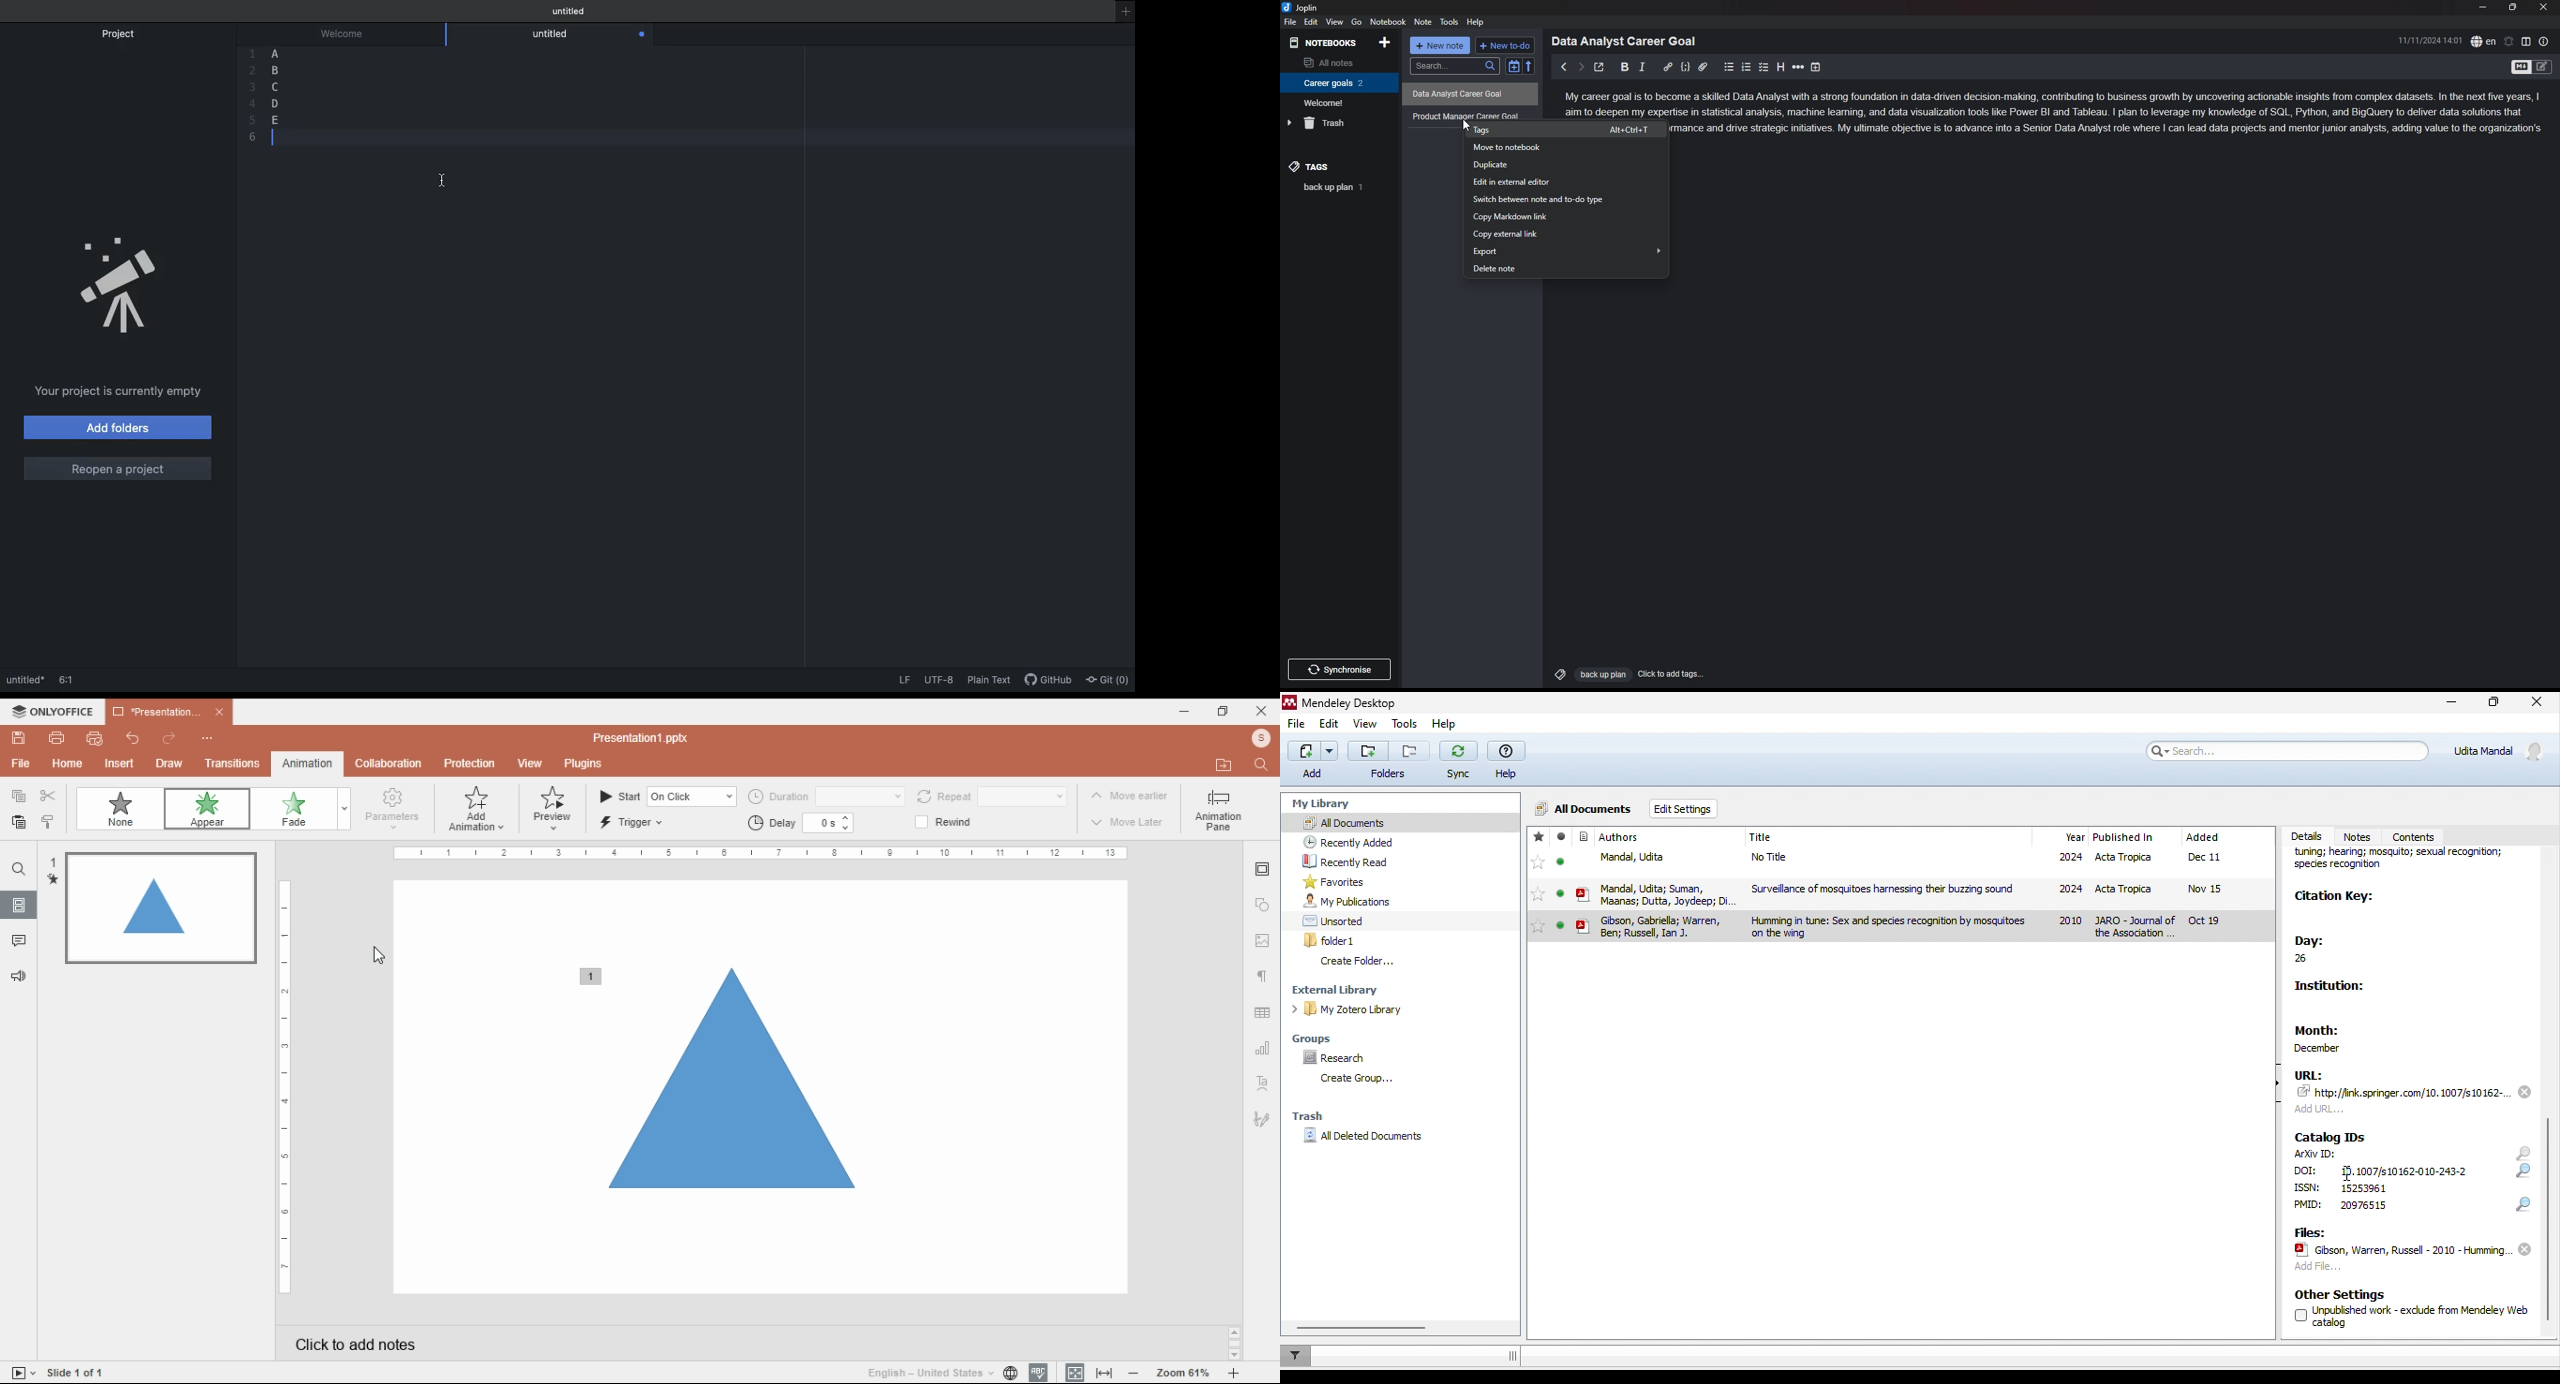  What do you see at coordinates (1215, 809) in the screenshot?
I see `animation pane` at bounding box center [1215, 809].